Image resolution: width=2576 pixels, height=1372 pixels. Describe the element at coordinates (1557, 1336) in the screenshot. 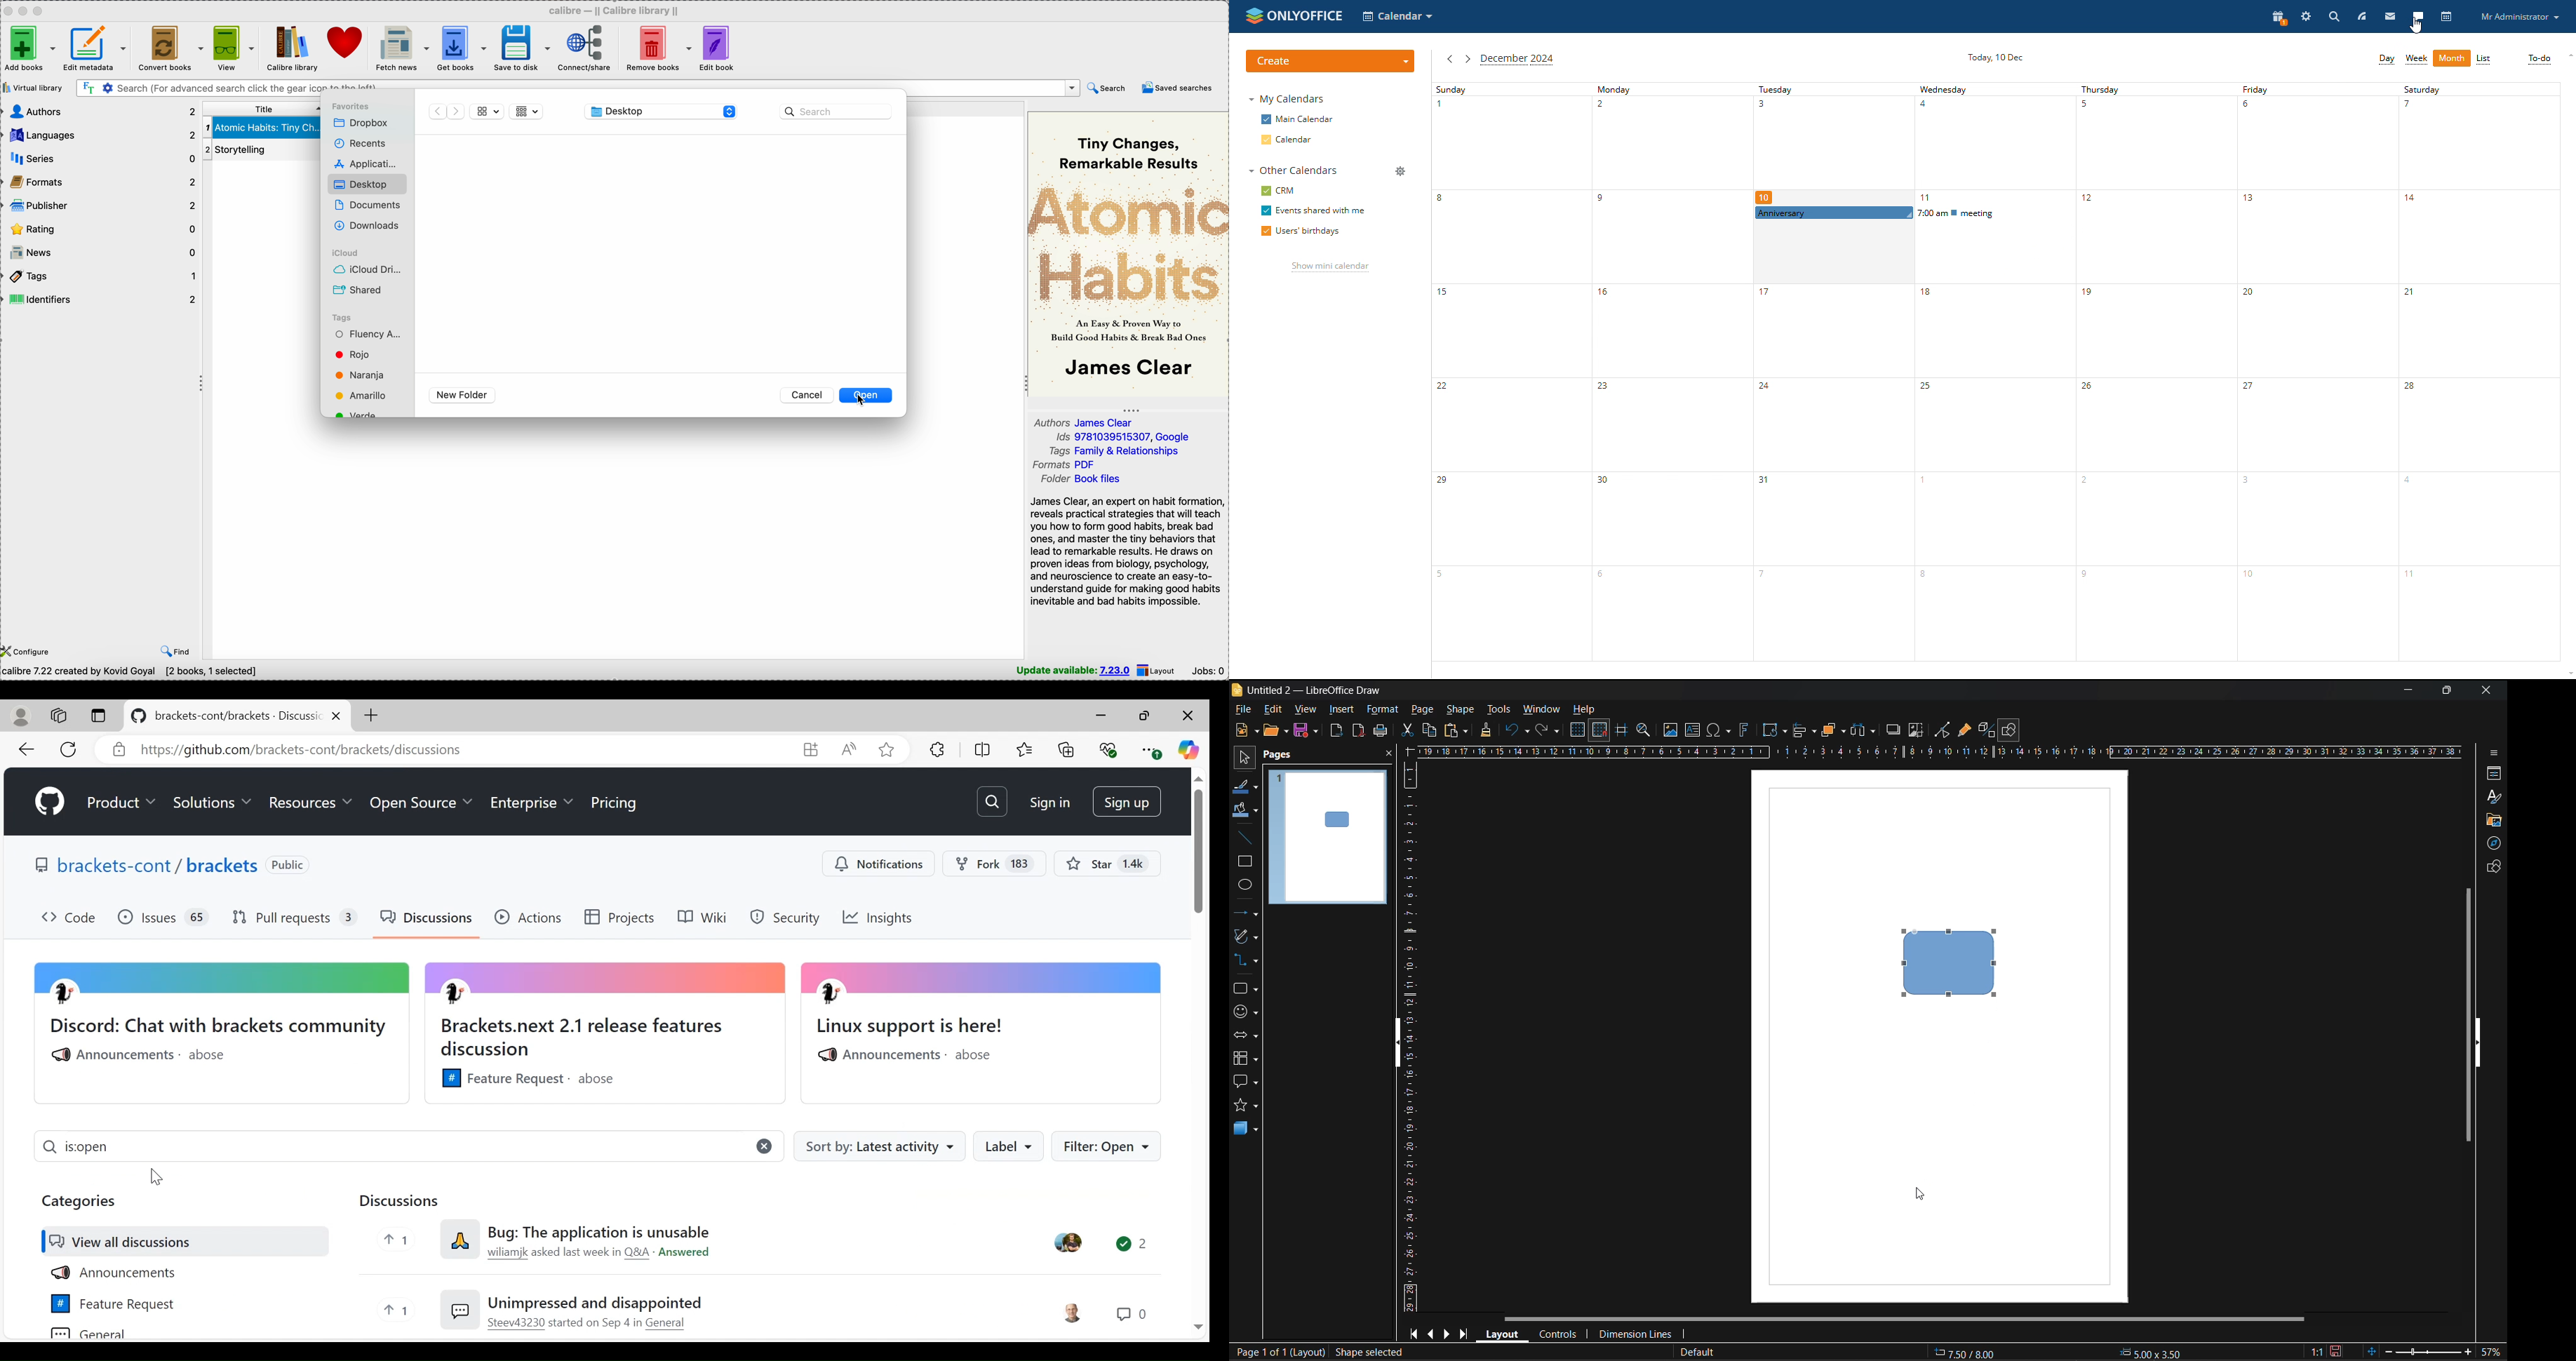

I see `controls` at that location.